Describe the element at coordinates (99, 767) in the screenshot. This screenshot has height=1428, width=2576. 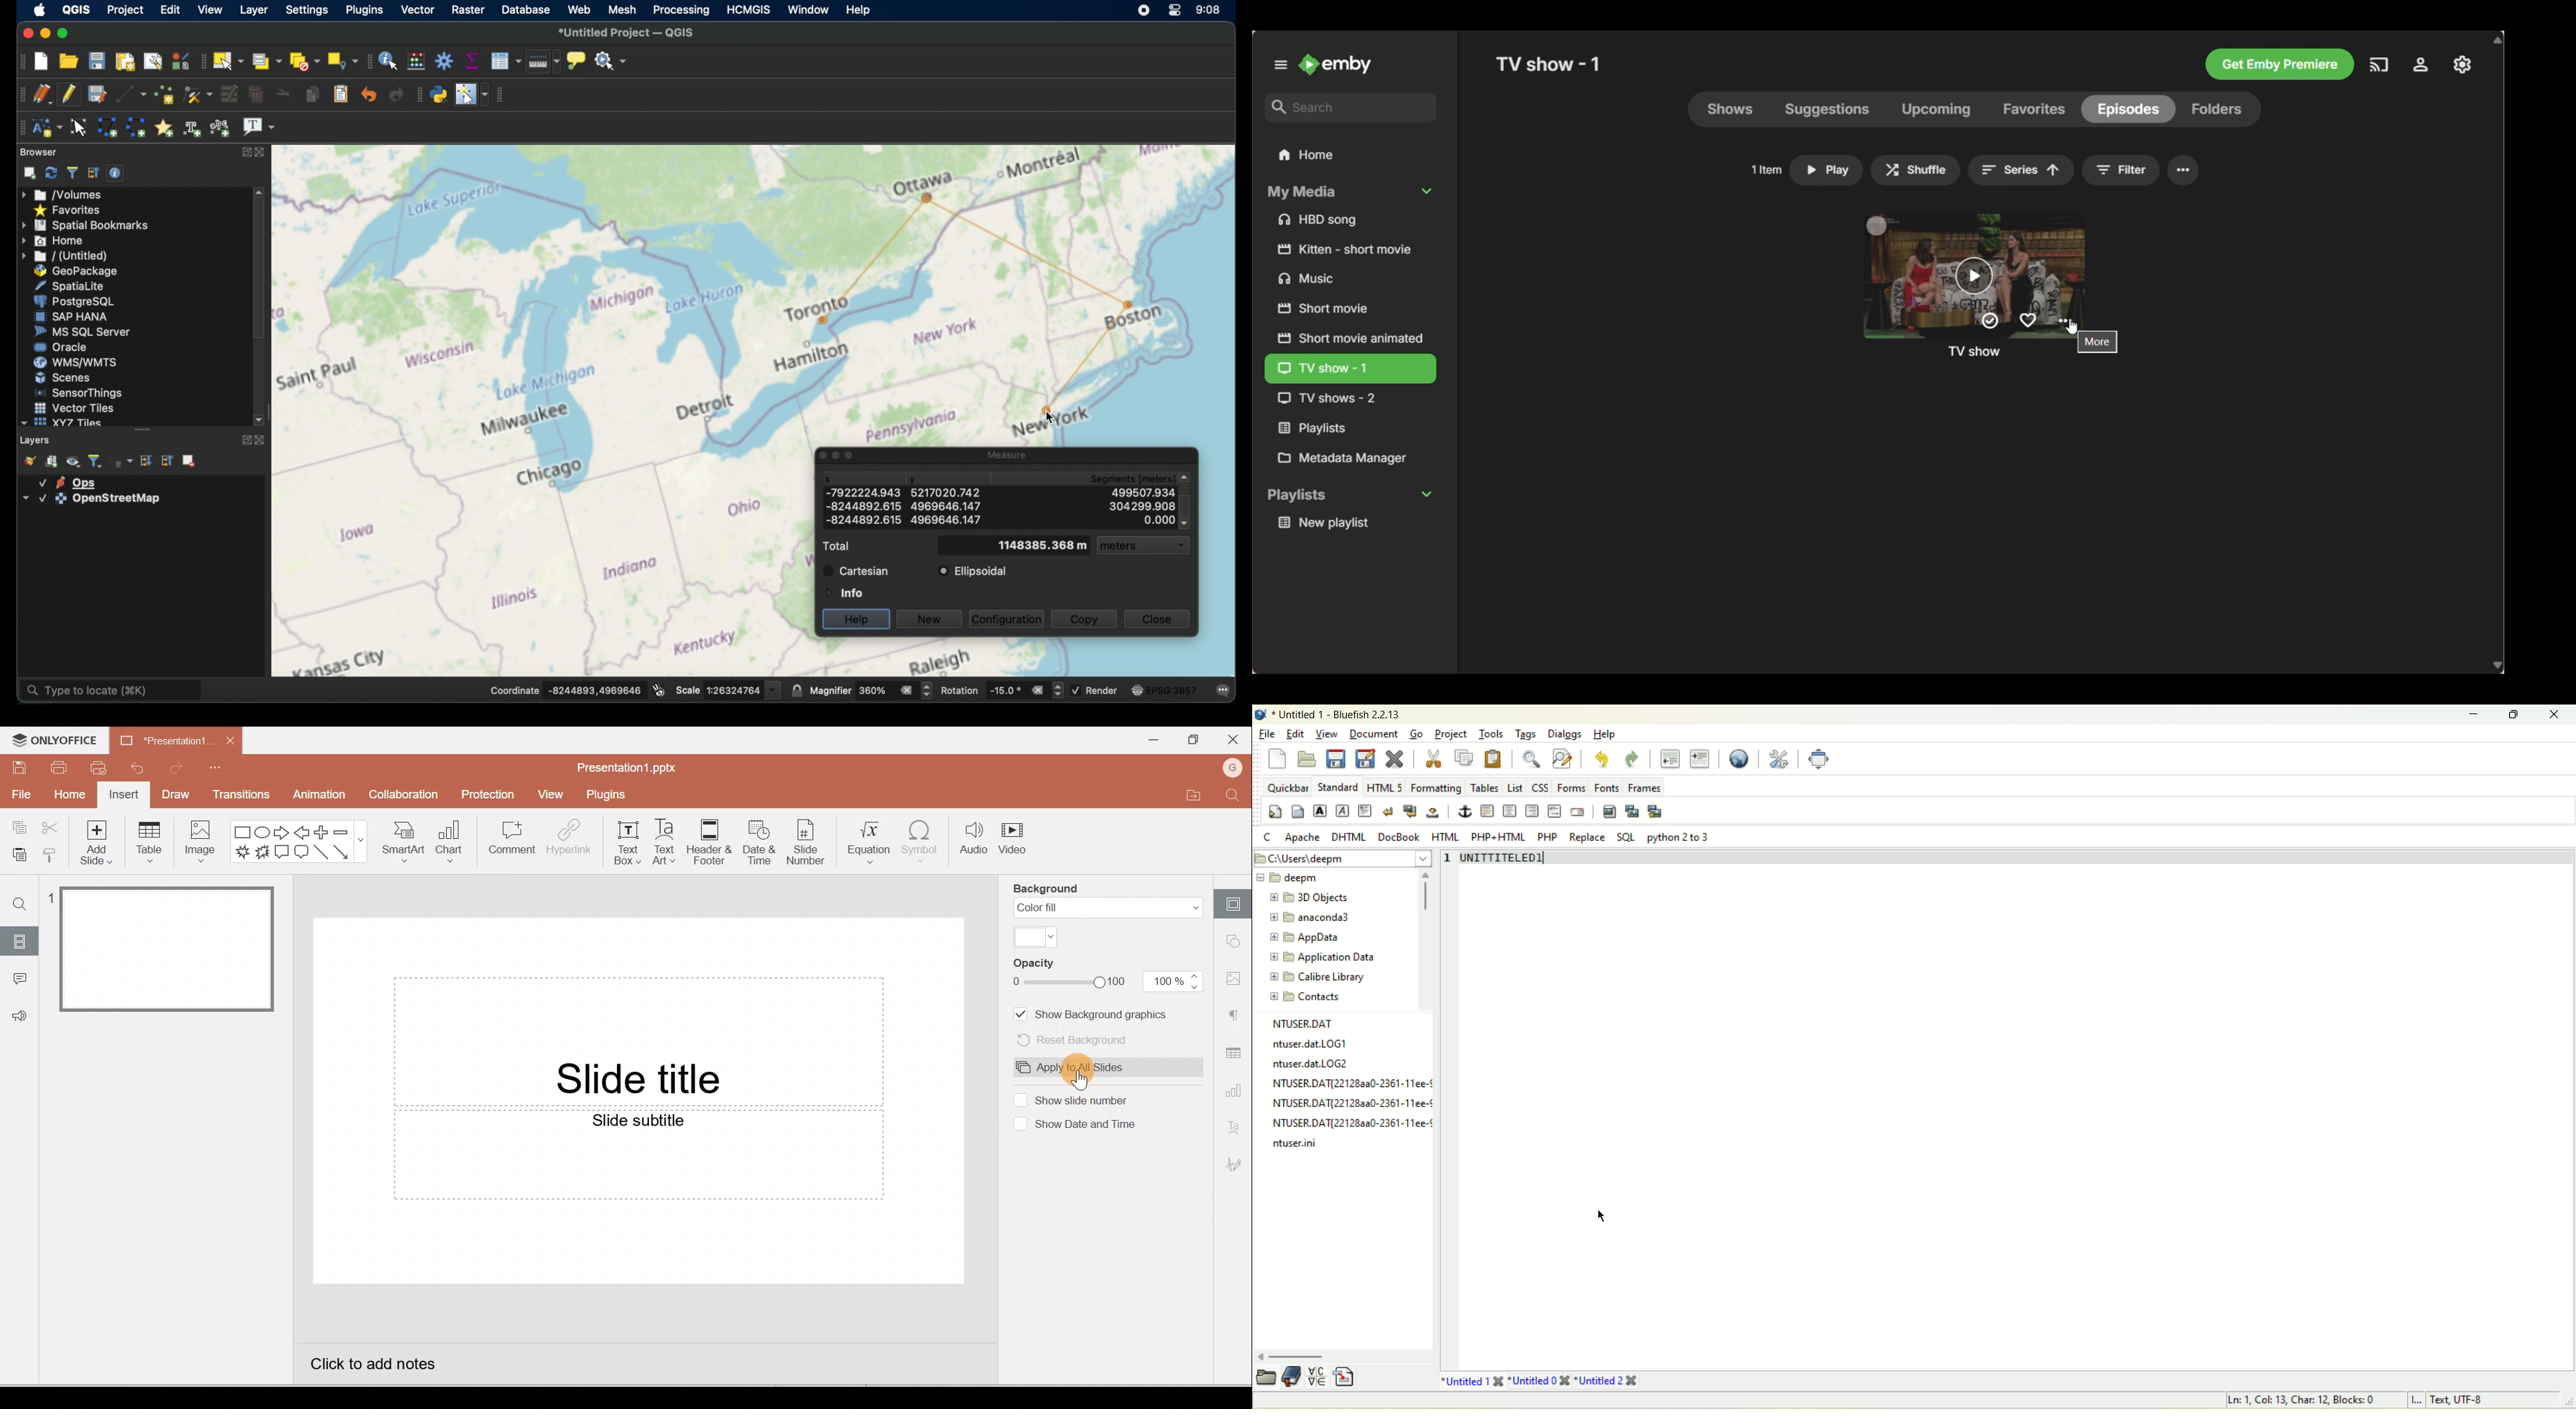
I see `Quick print` at that location.